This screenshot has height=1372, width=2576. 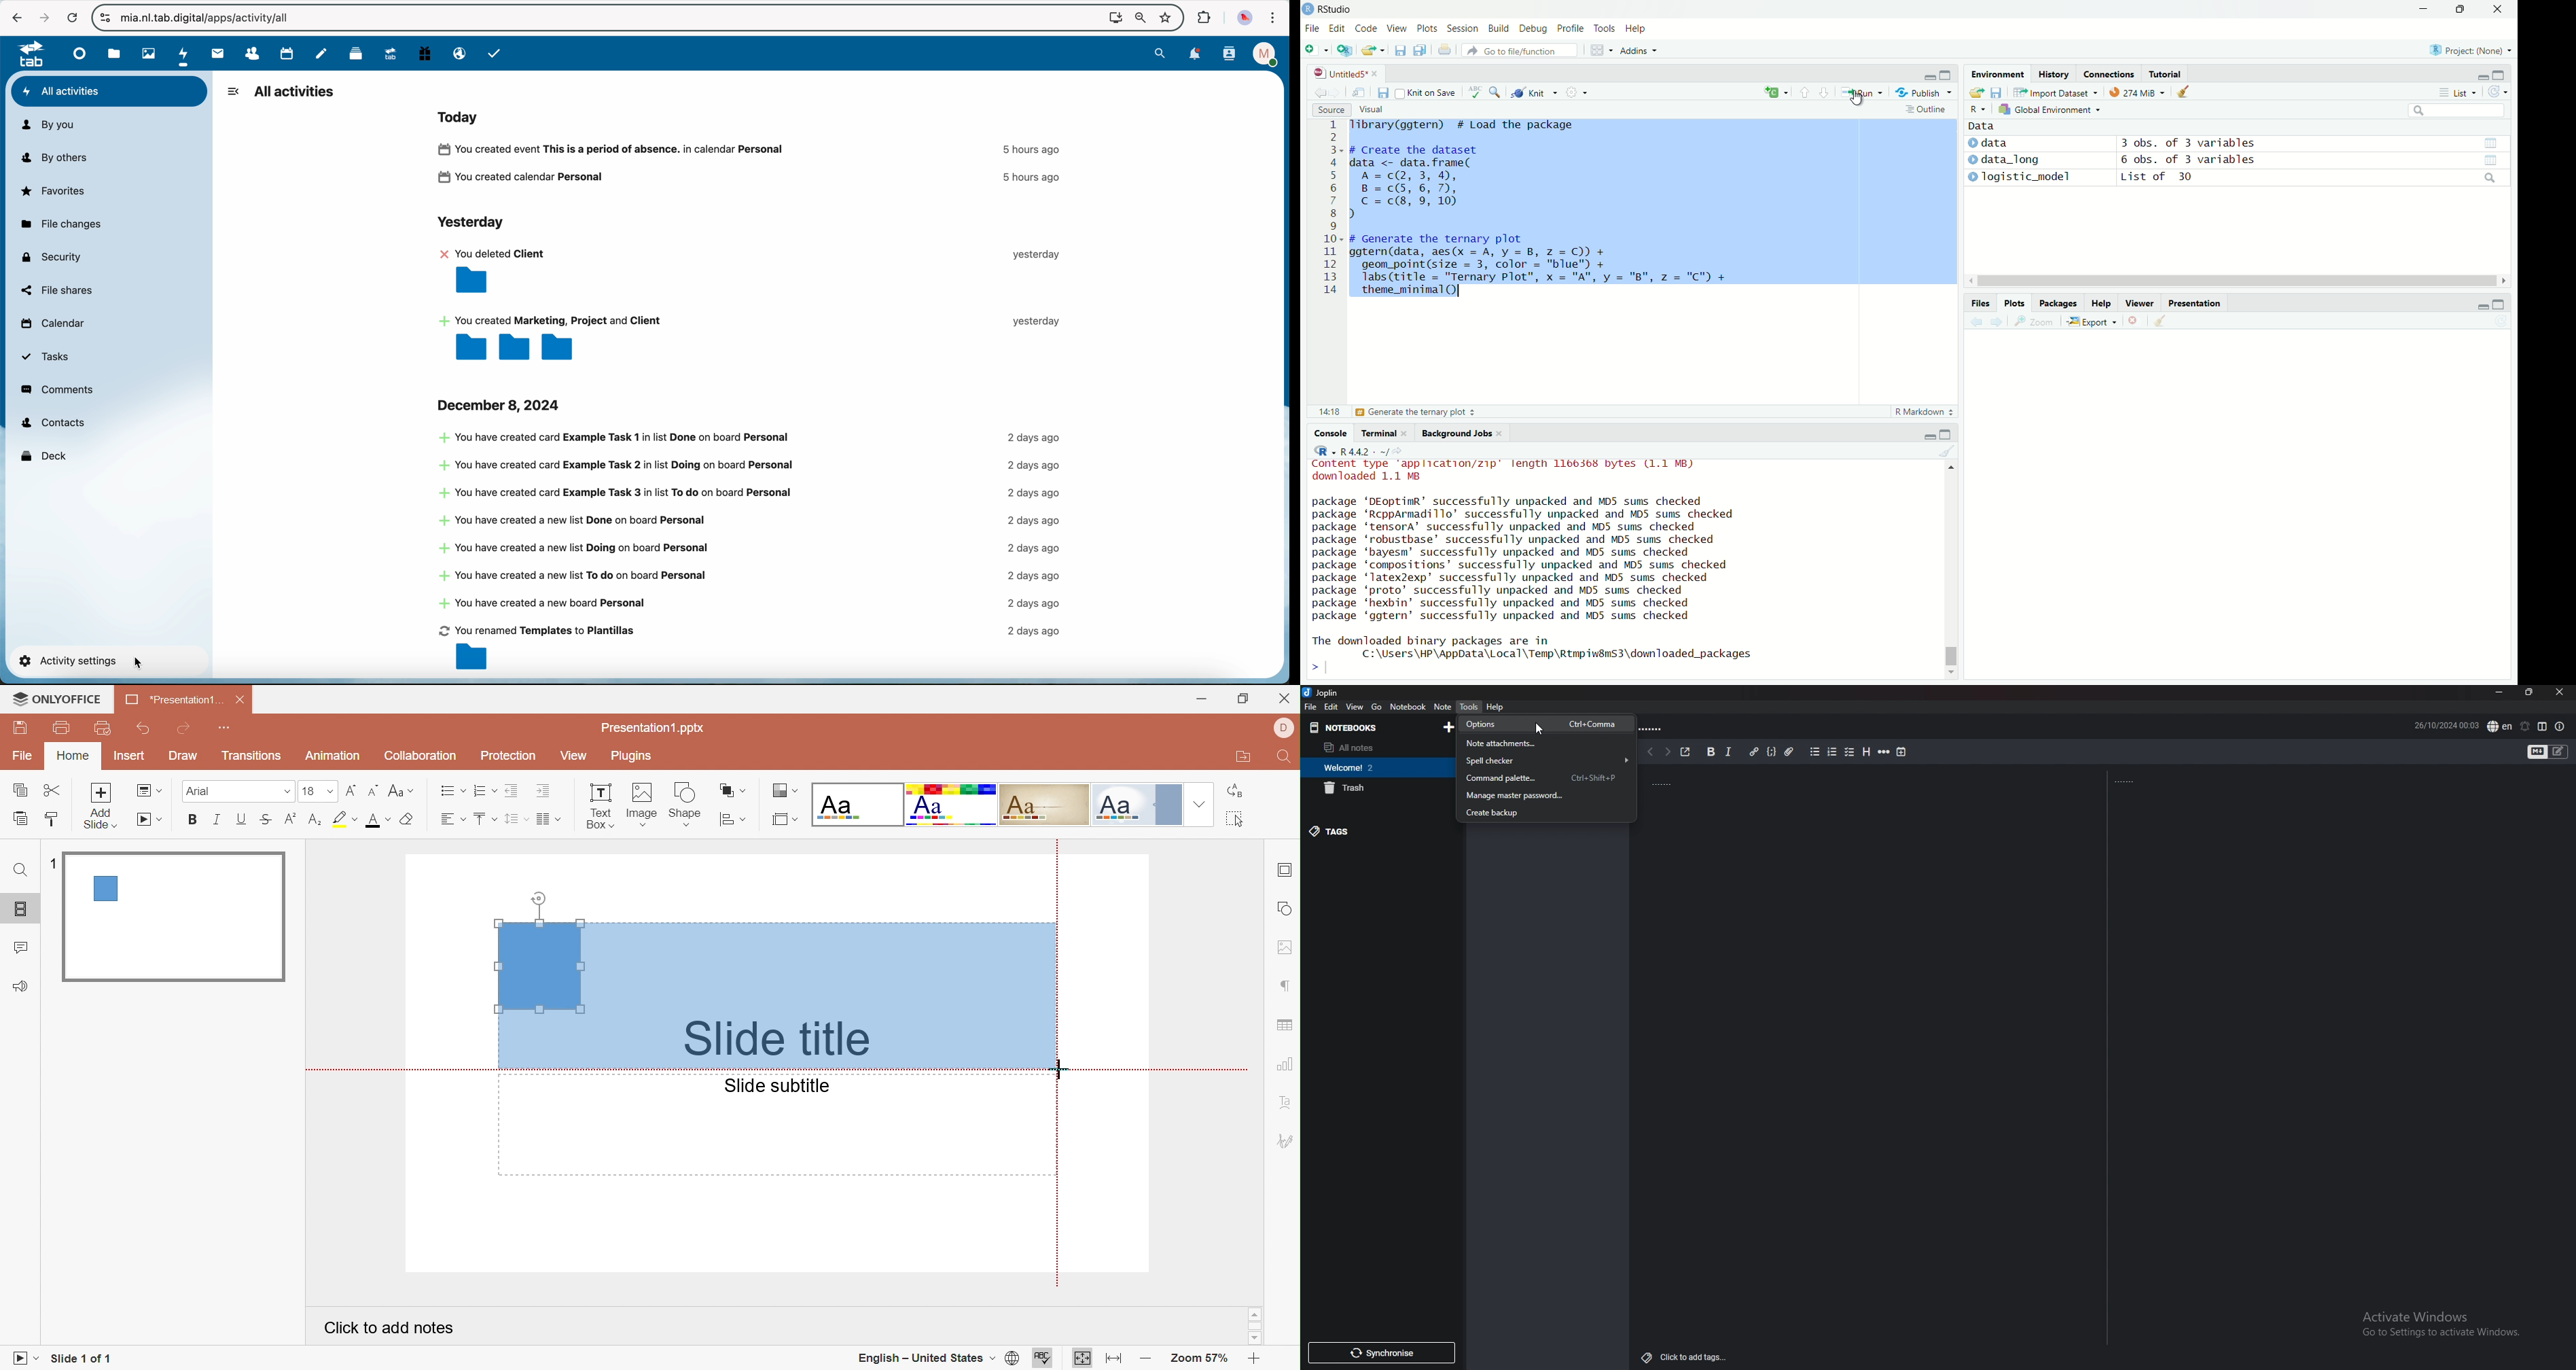 I want to click on DELL, so click(x=1285, y=728).